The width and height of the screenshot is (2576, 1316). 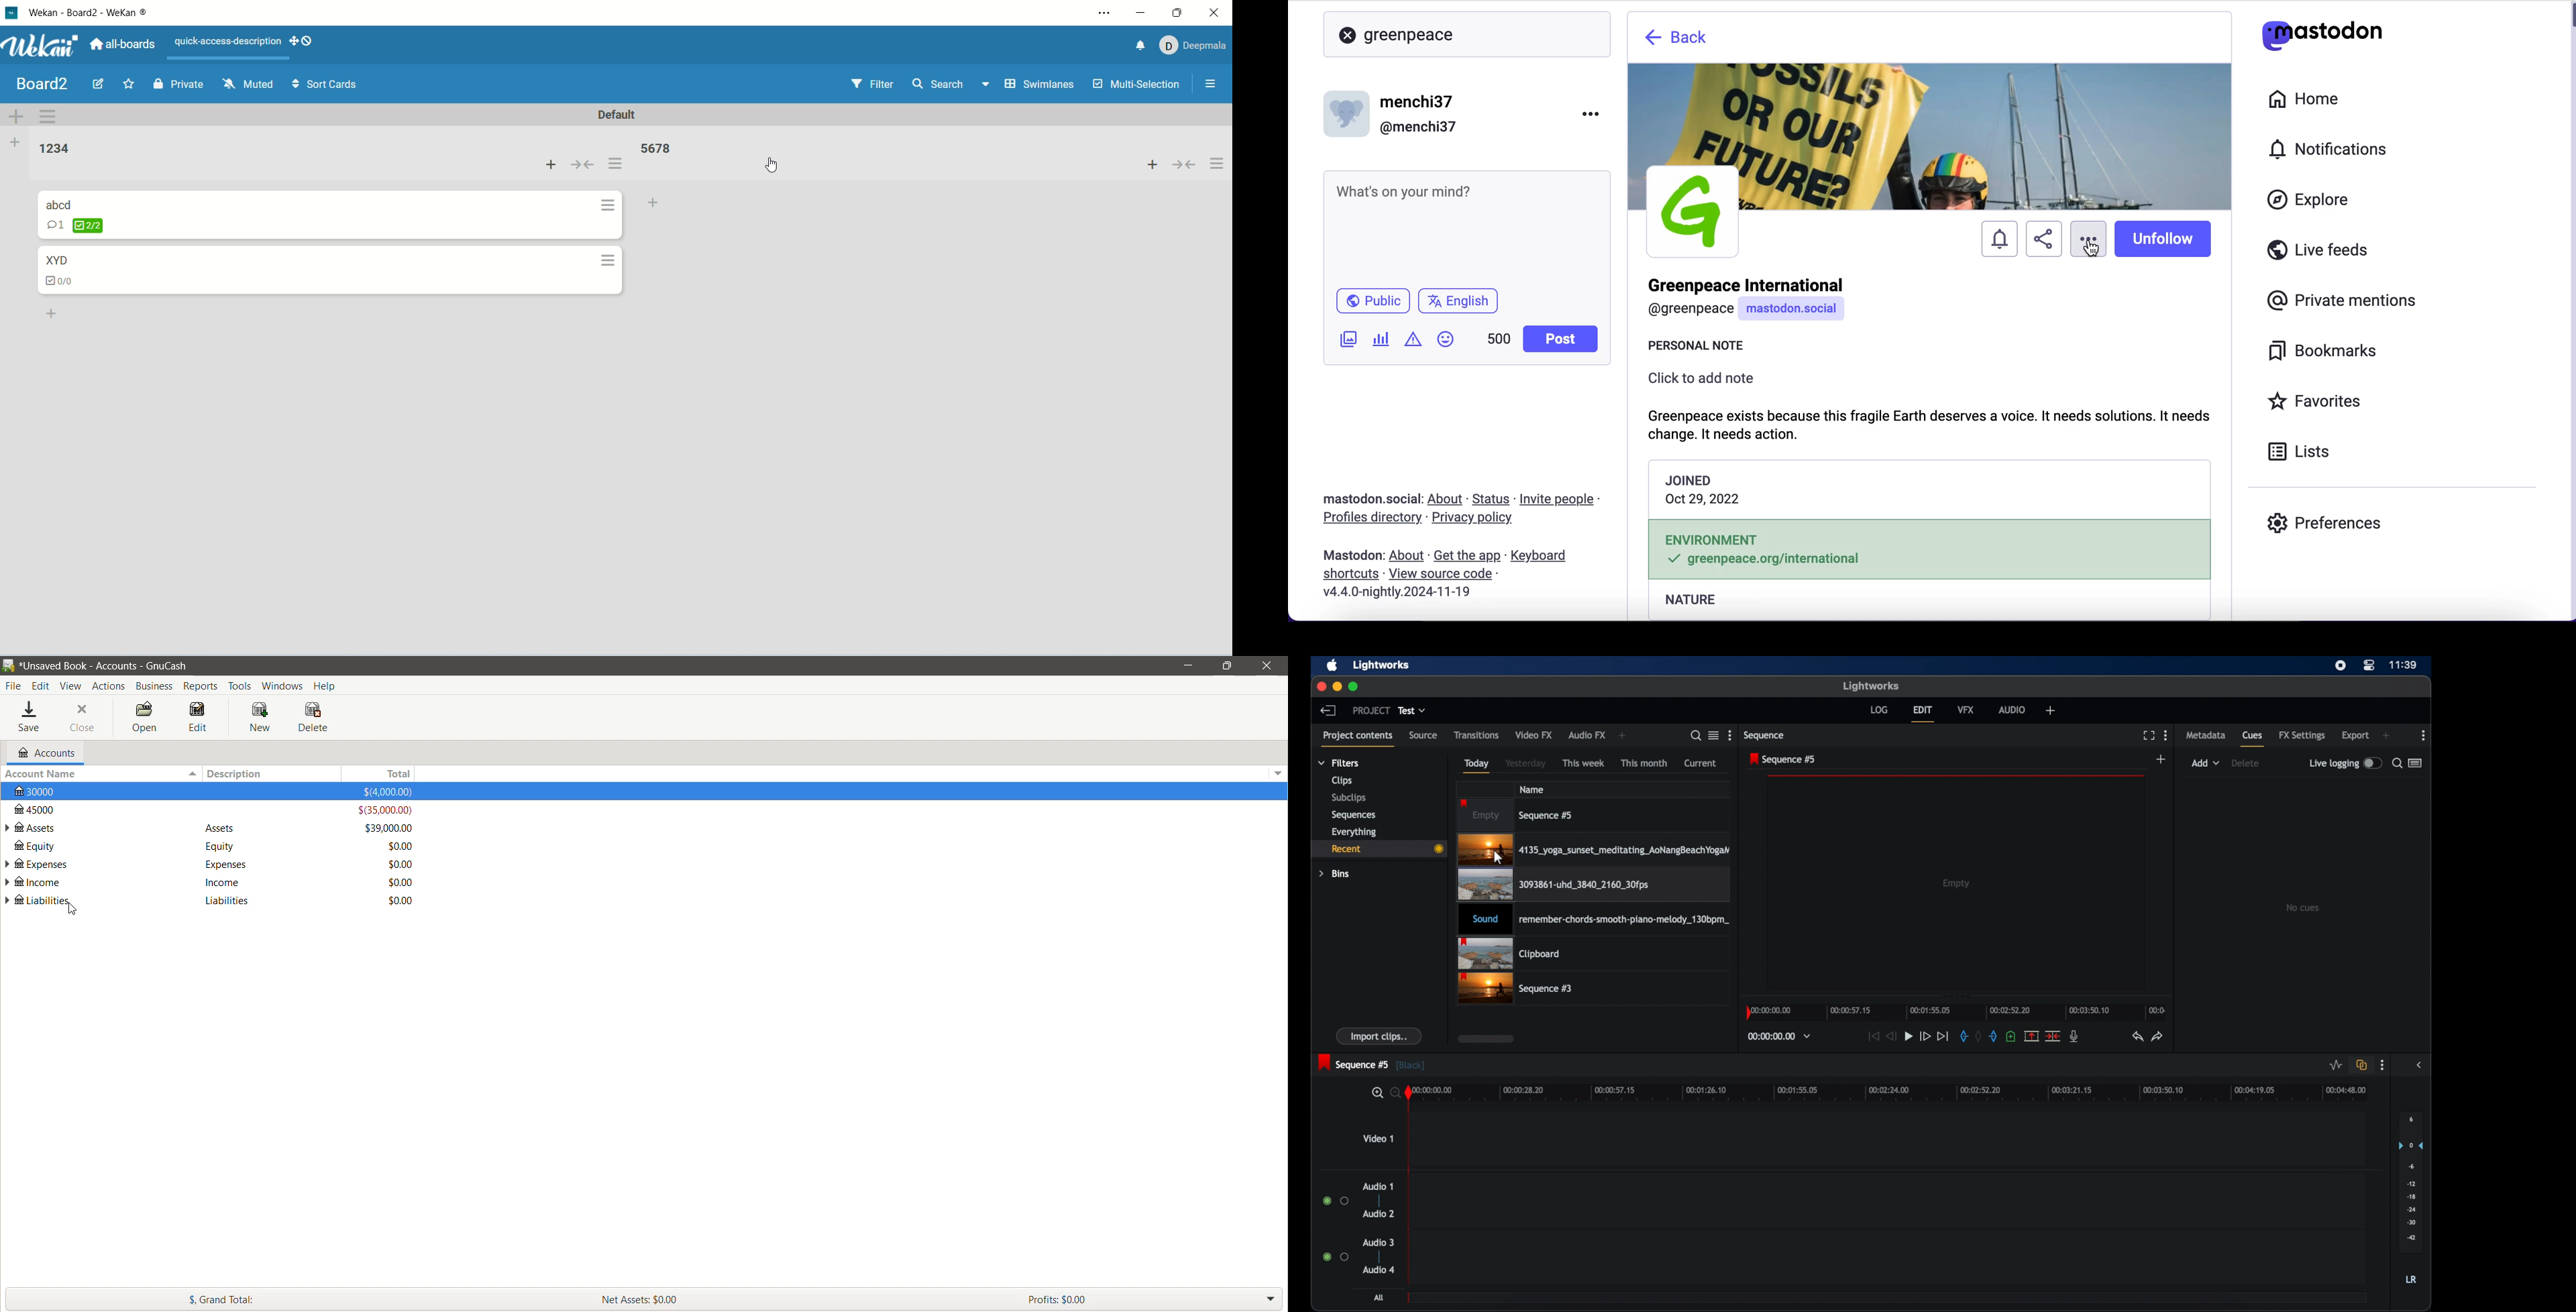 What do you see at coordinates (2137, 1037) in the screenshot?
I see `undo` at bounding box center [2137, 1037].